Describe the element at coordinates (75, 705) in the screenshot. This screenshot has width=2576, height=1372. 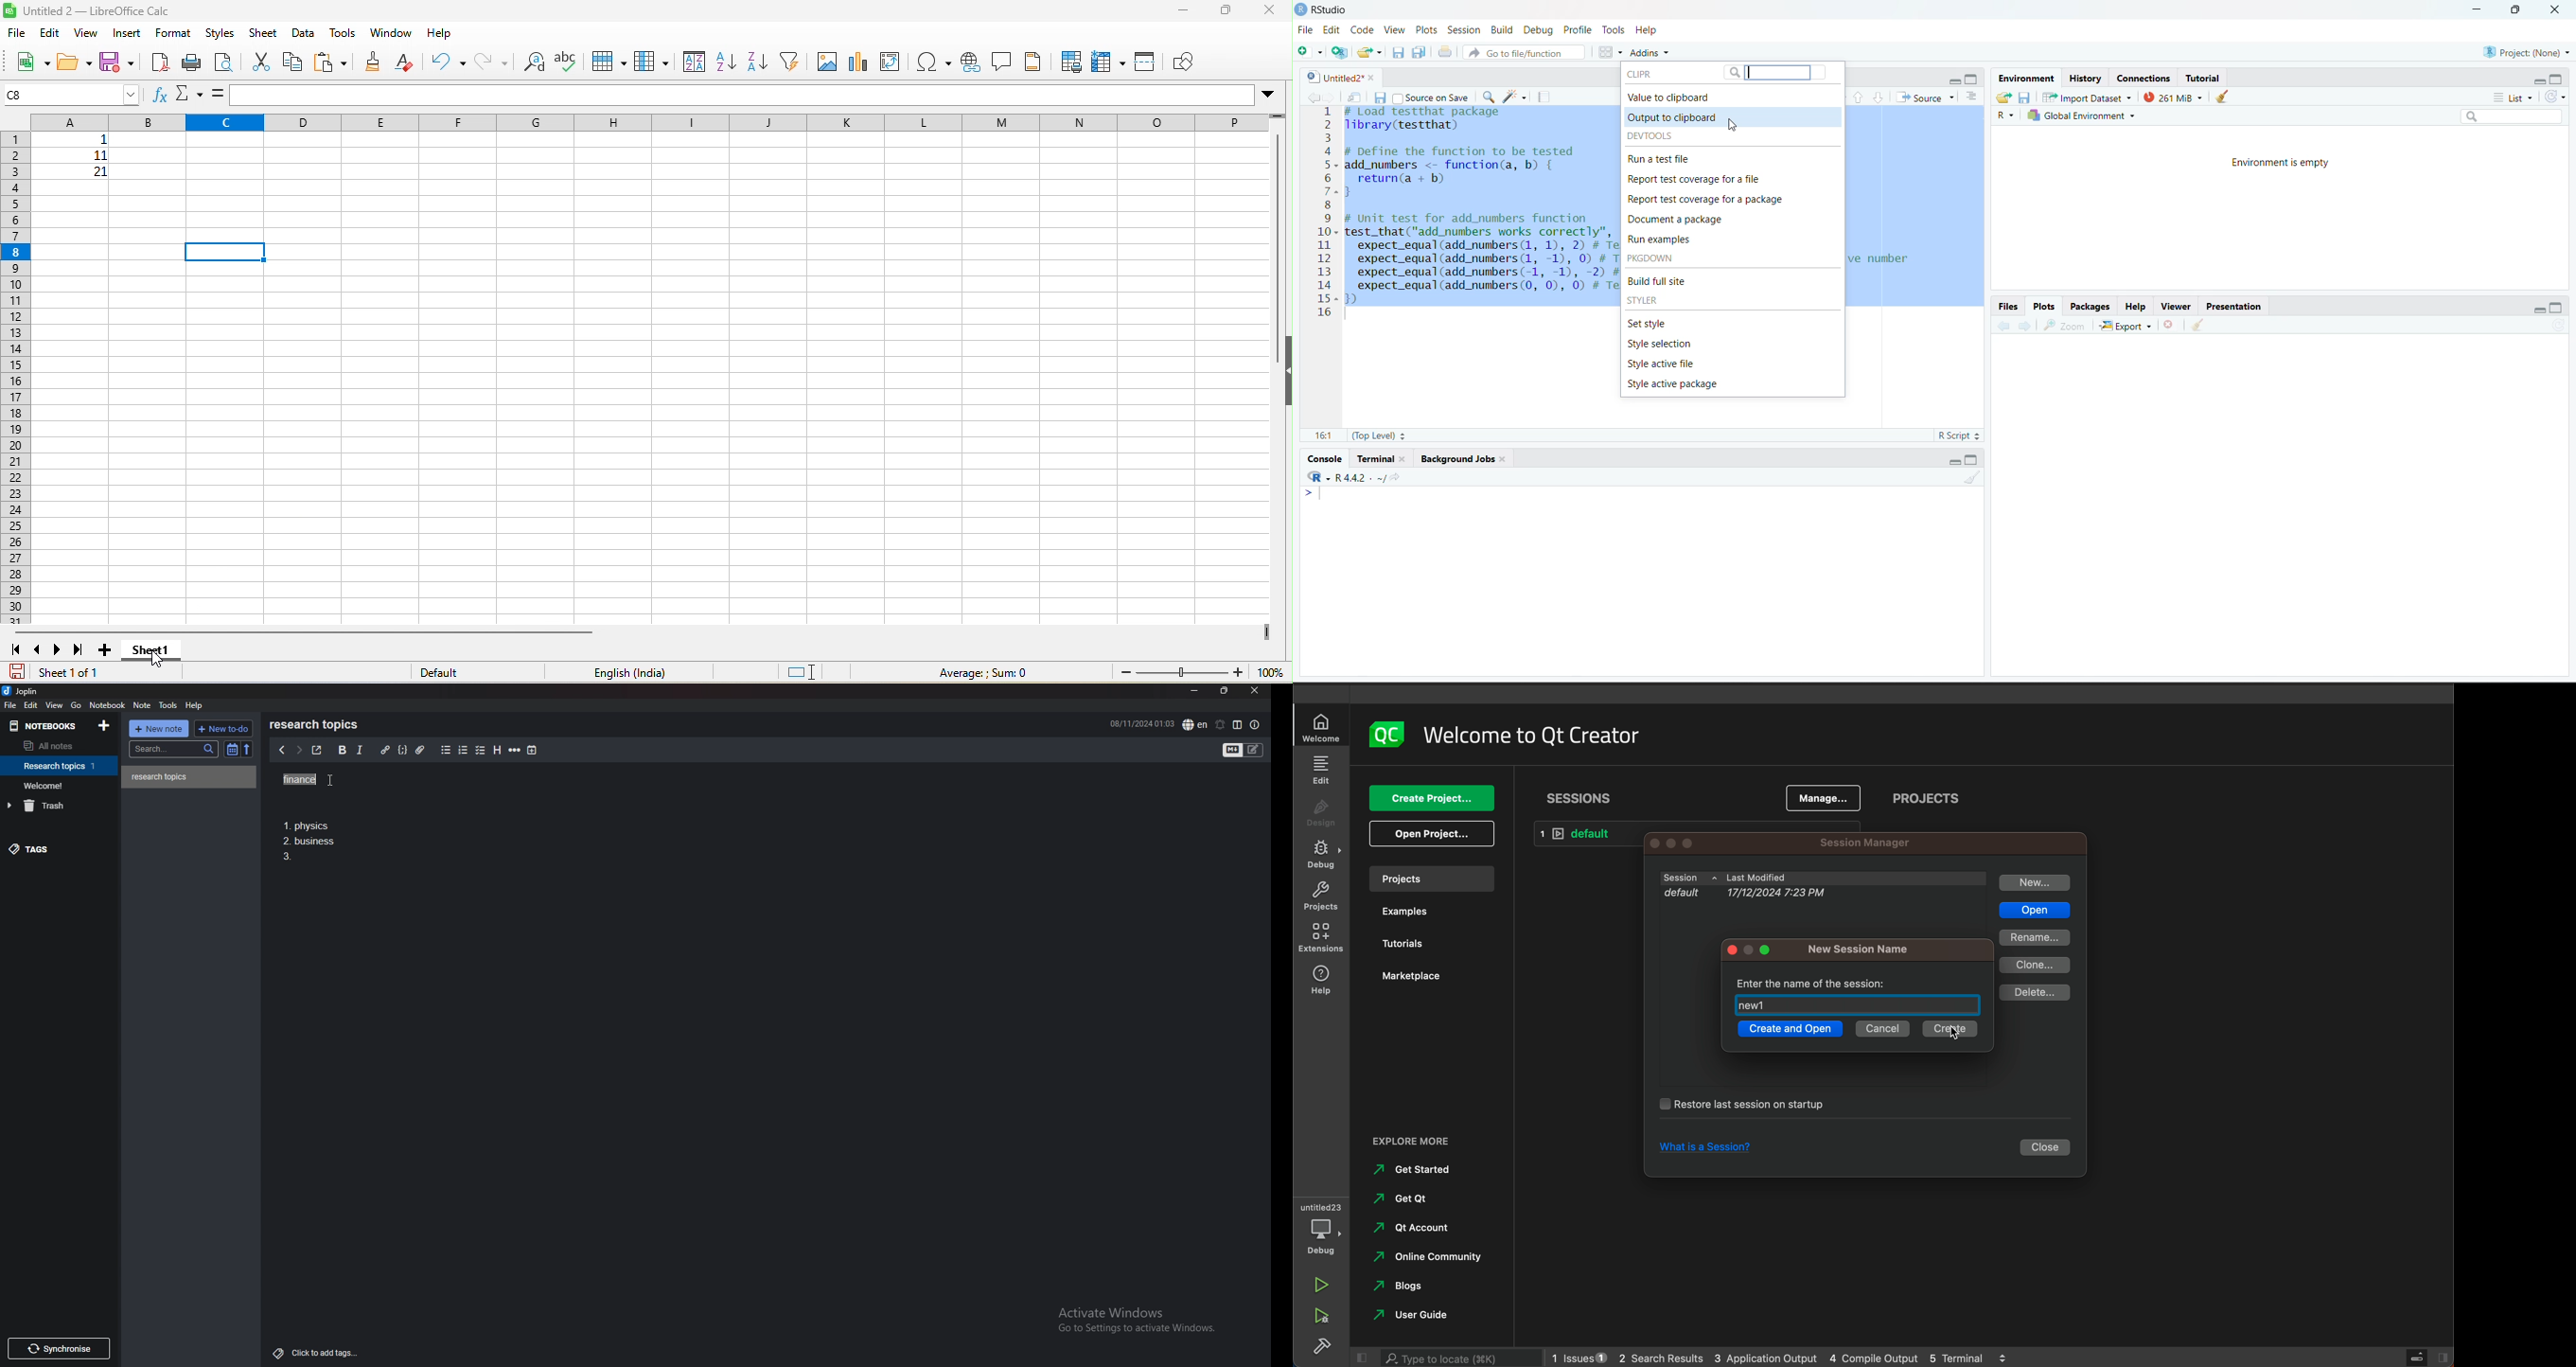
I see `go` at that location.